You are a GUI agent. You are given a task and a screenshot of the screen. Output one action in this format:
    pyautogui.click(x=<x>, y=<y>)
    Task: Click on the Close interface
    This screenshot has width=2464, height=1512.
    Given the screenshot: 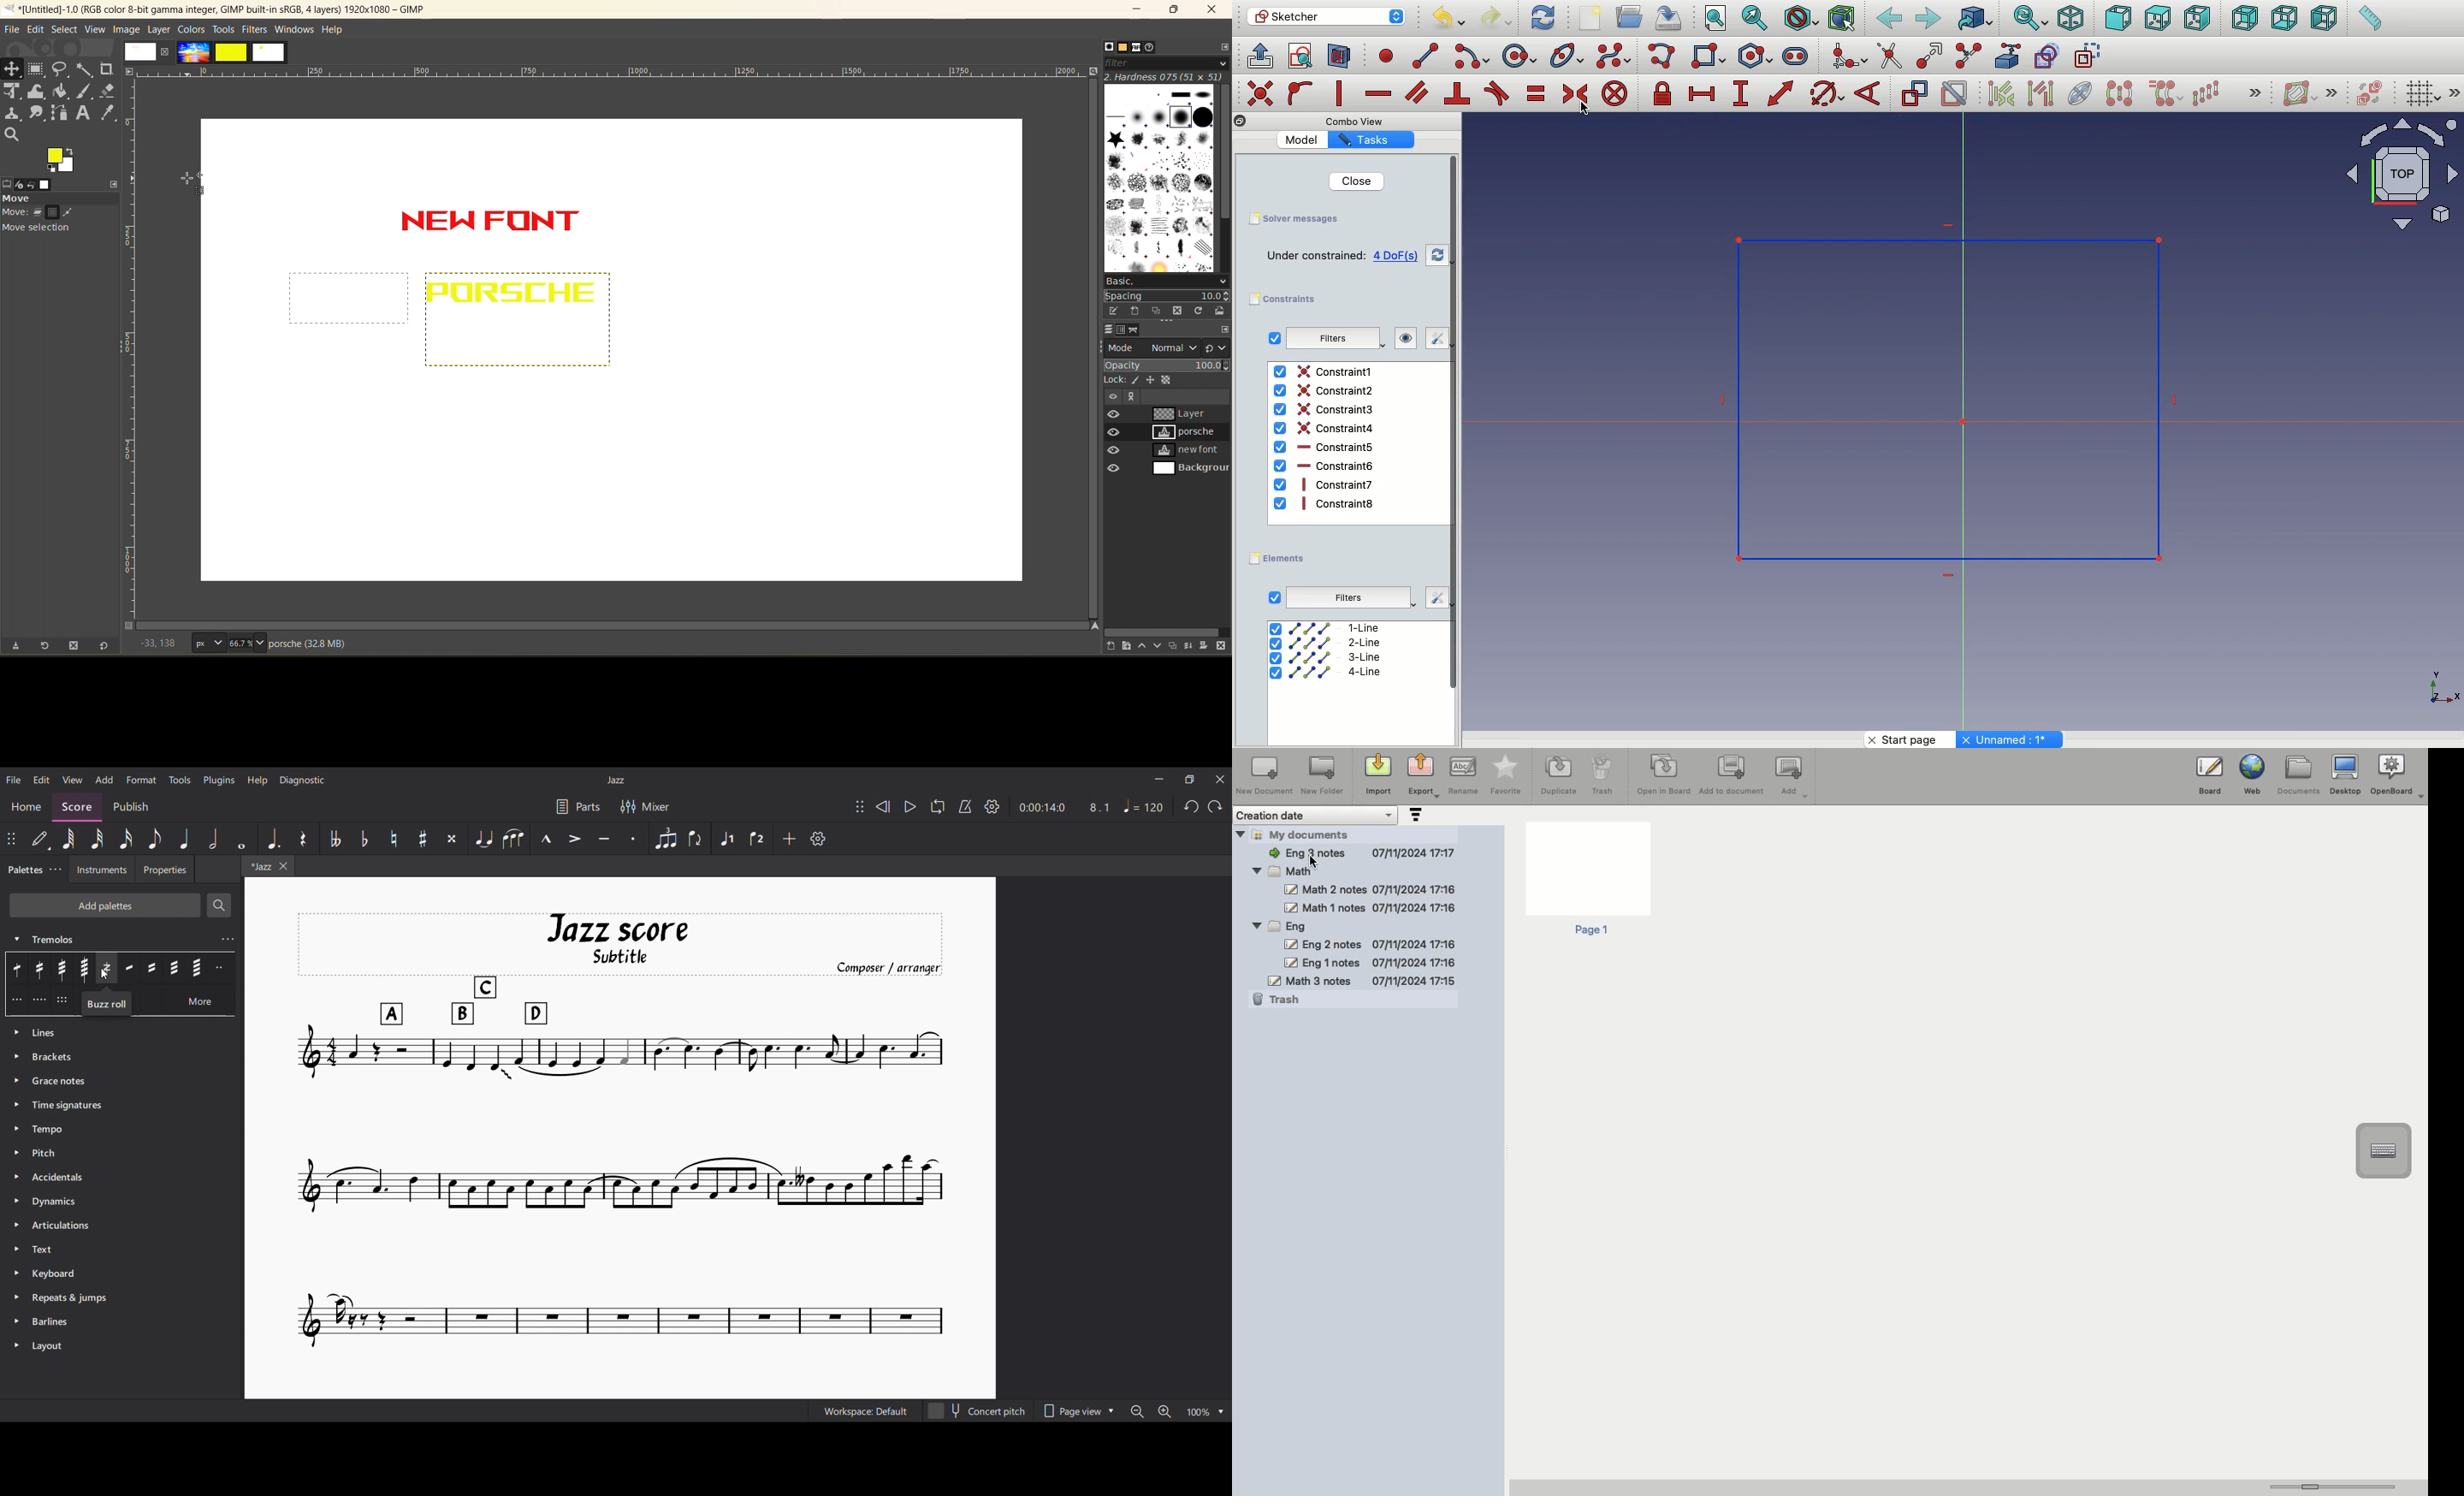 What is the action you would take?
    pyautogui.click(x=1220, y=779)
    